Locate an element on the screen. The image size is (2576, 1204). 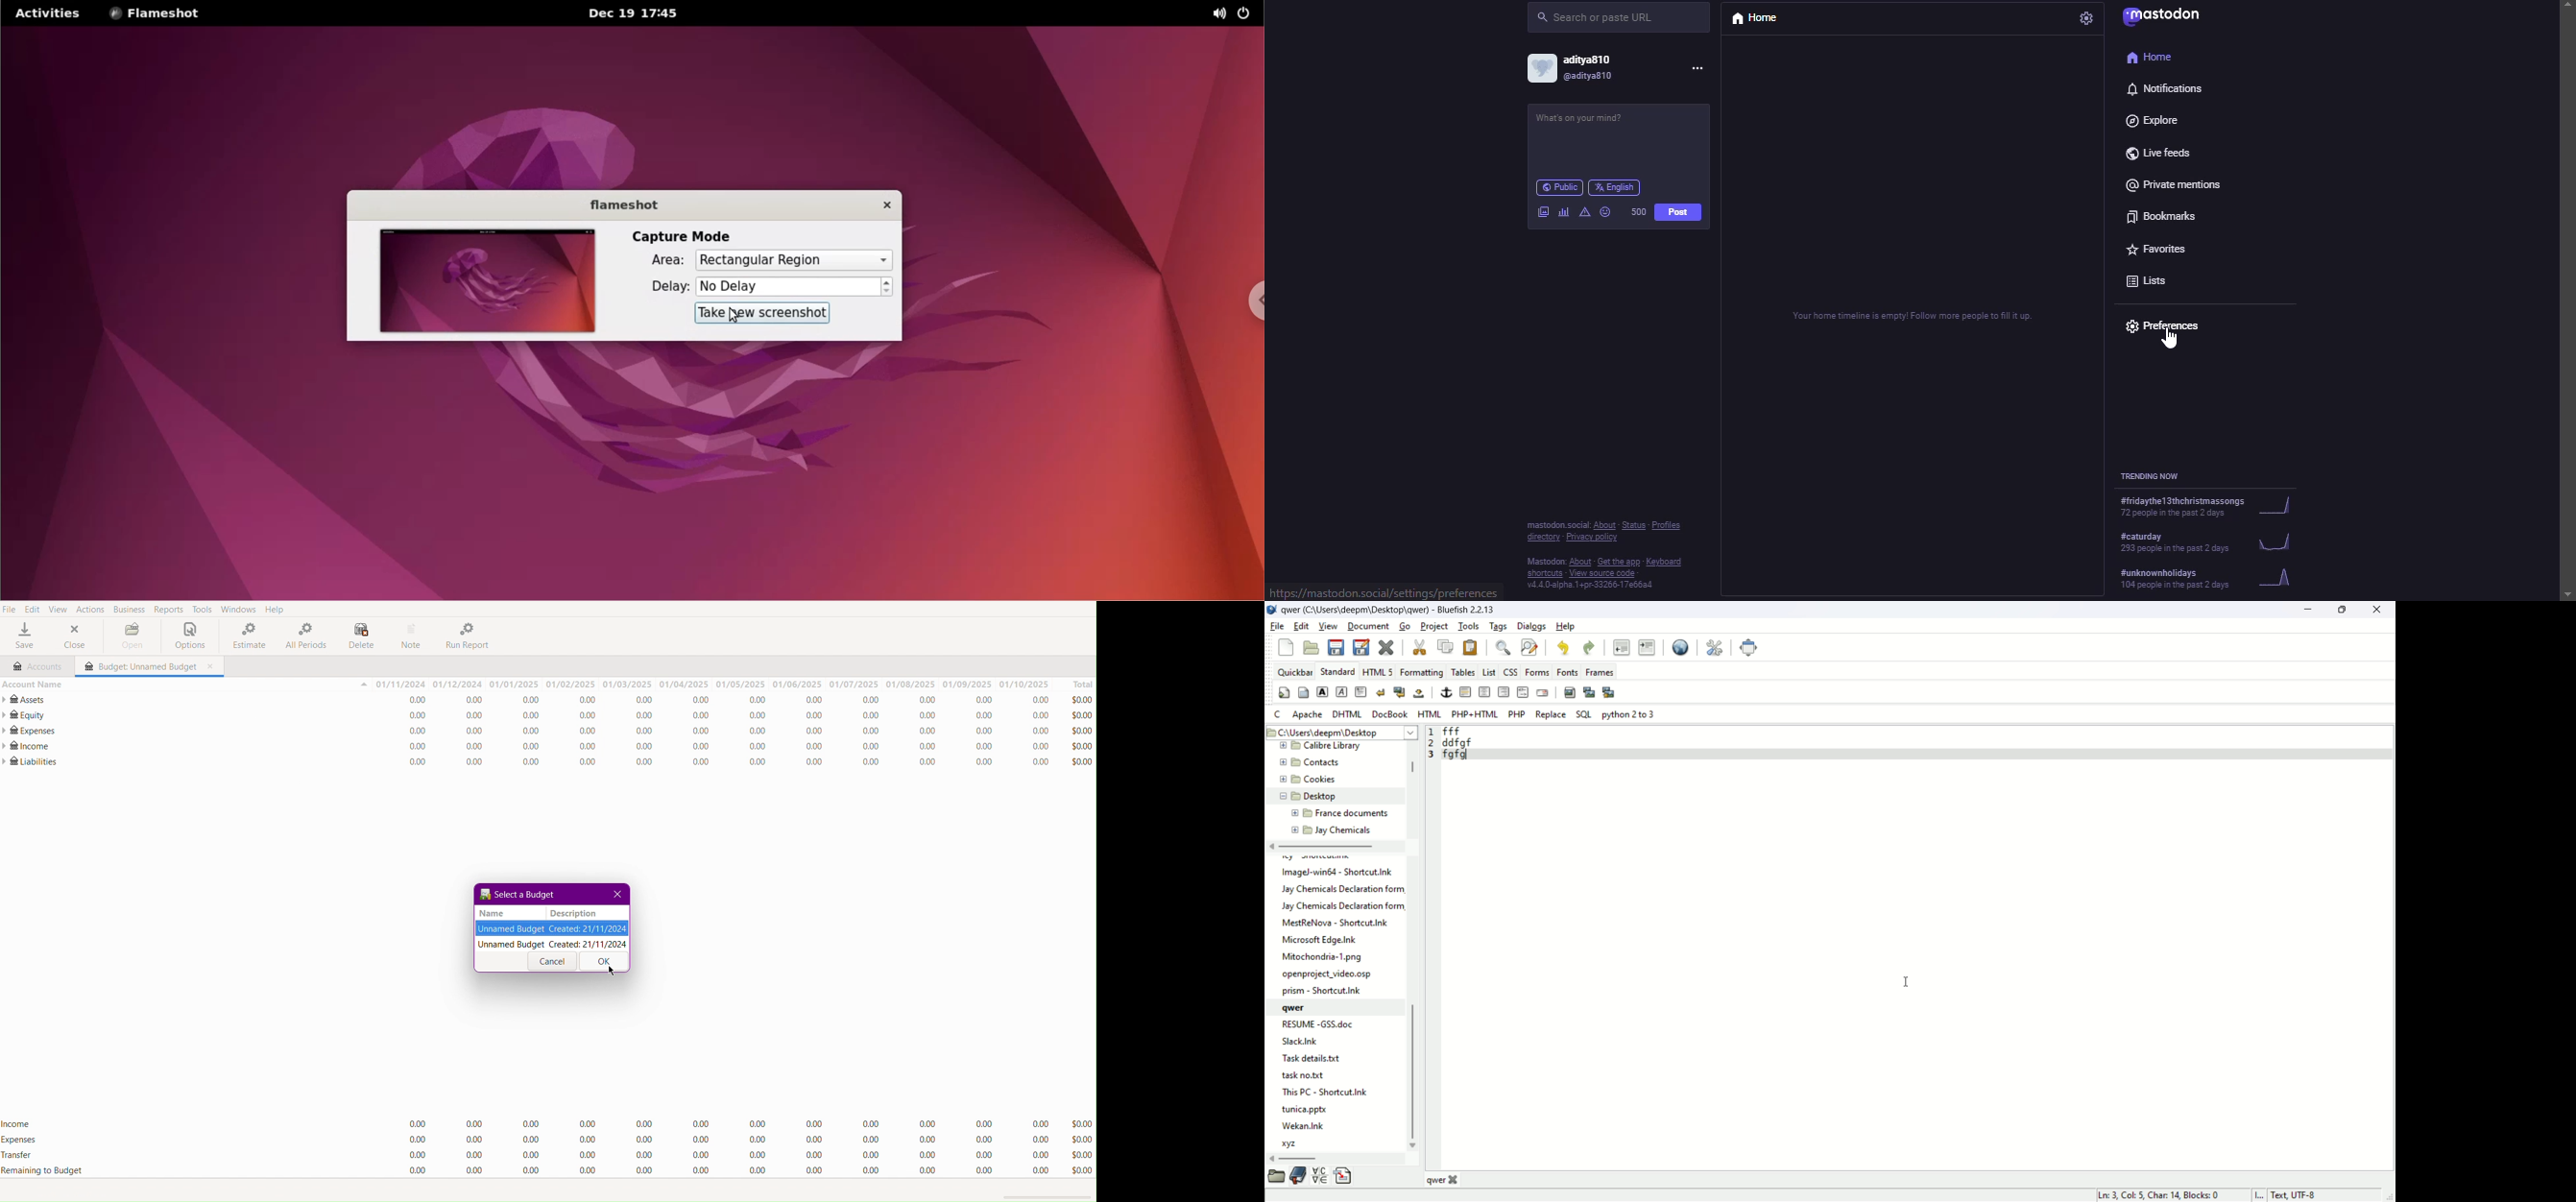
Accounts is located at coordinates (36, 665).